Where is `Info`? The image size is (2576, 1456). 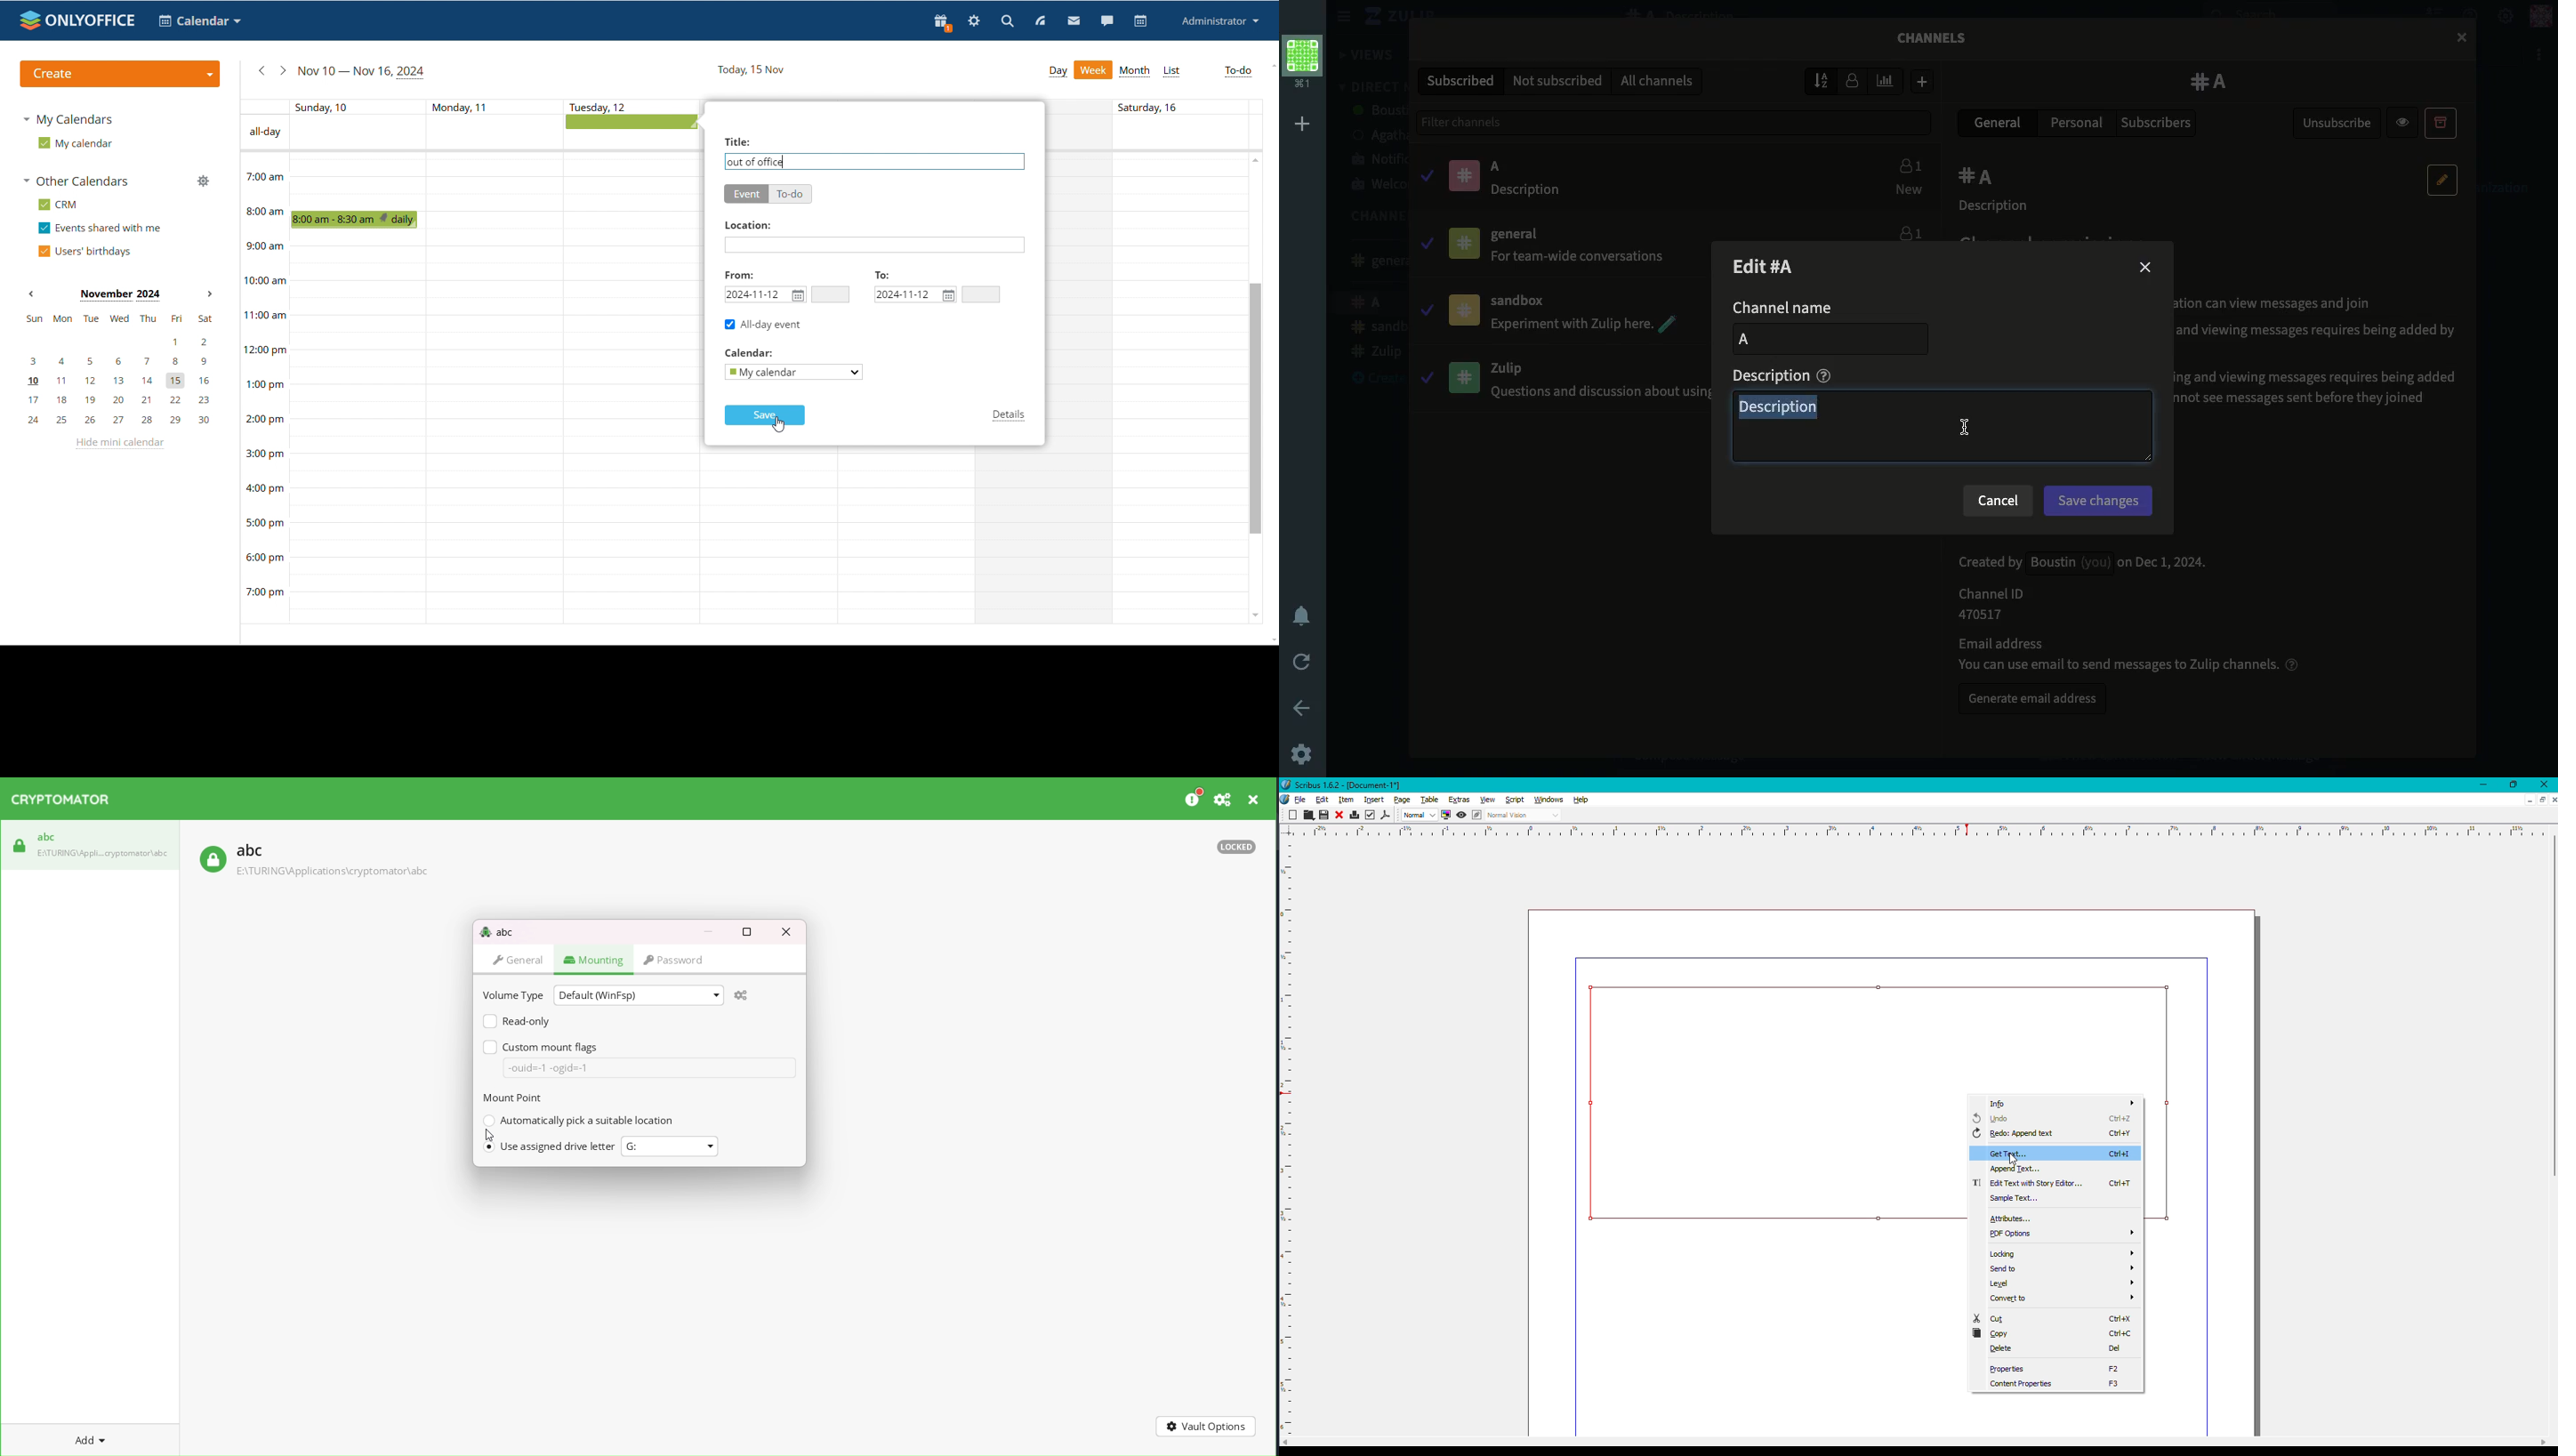
Info is located at coordinates (2059, 1103).